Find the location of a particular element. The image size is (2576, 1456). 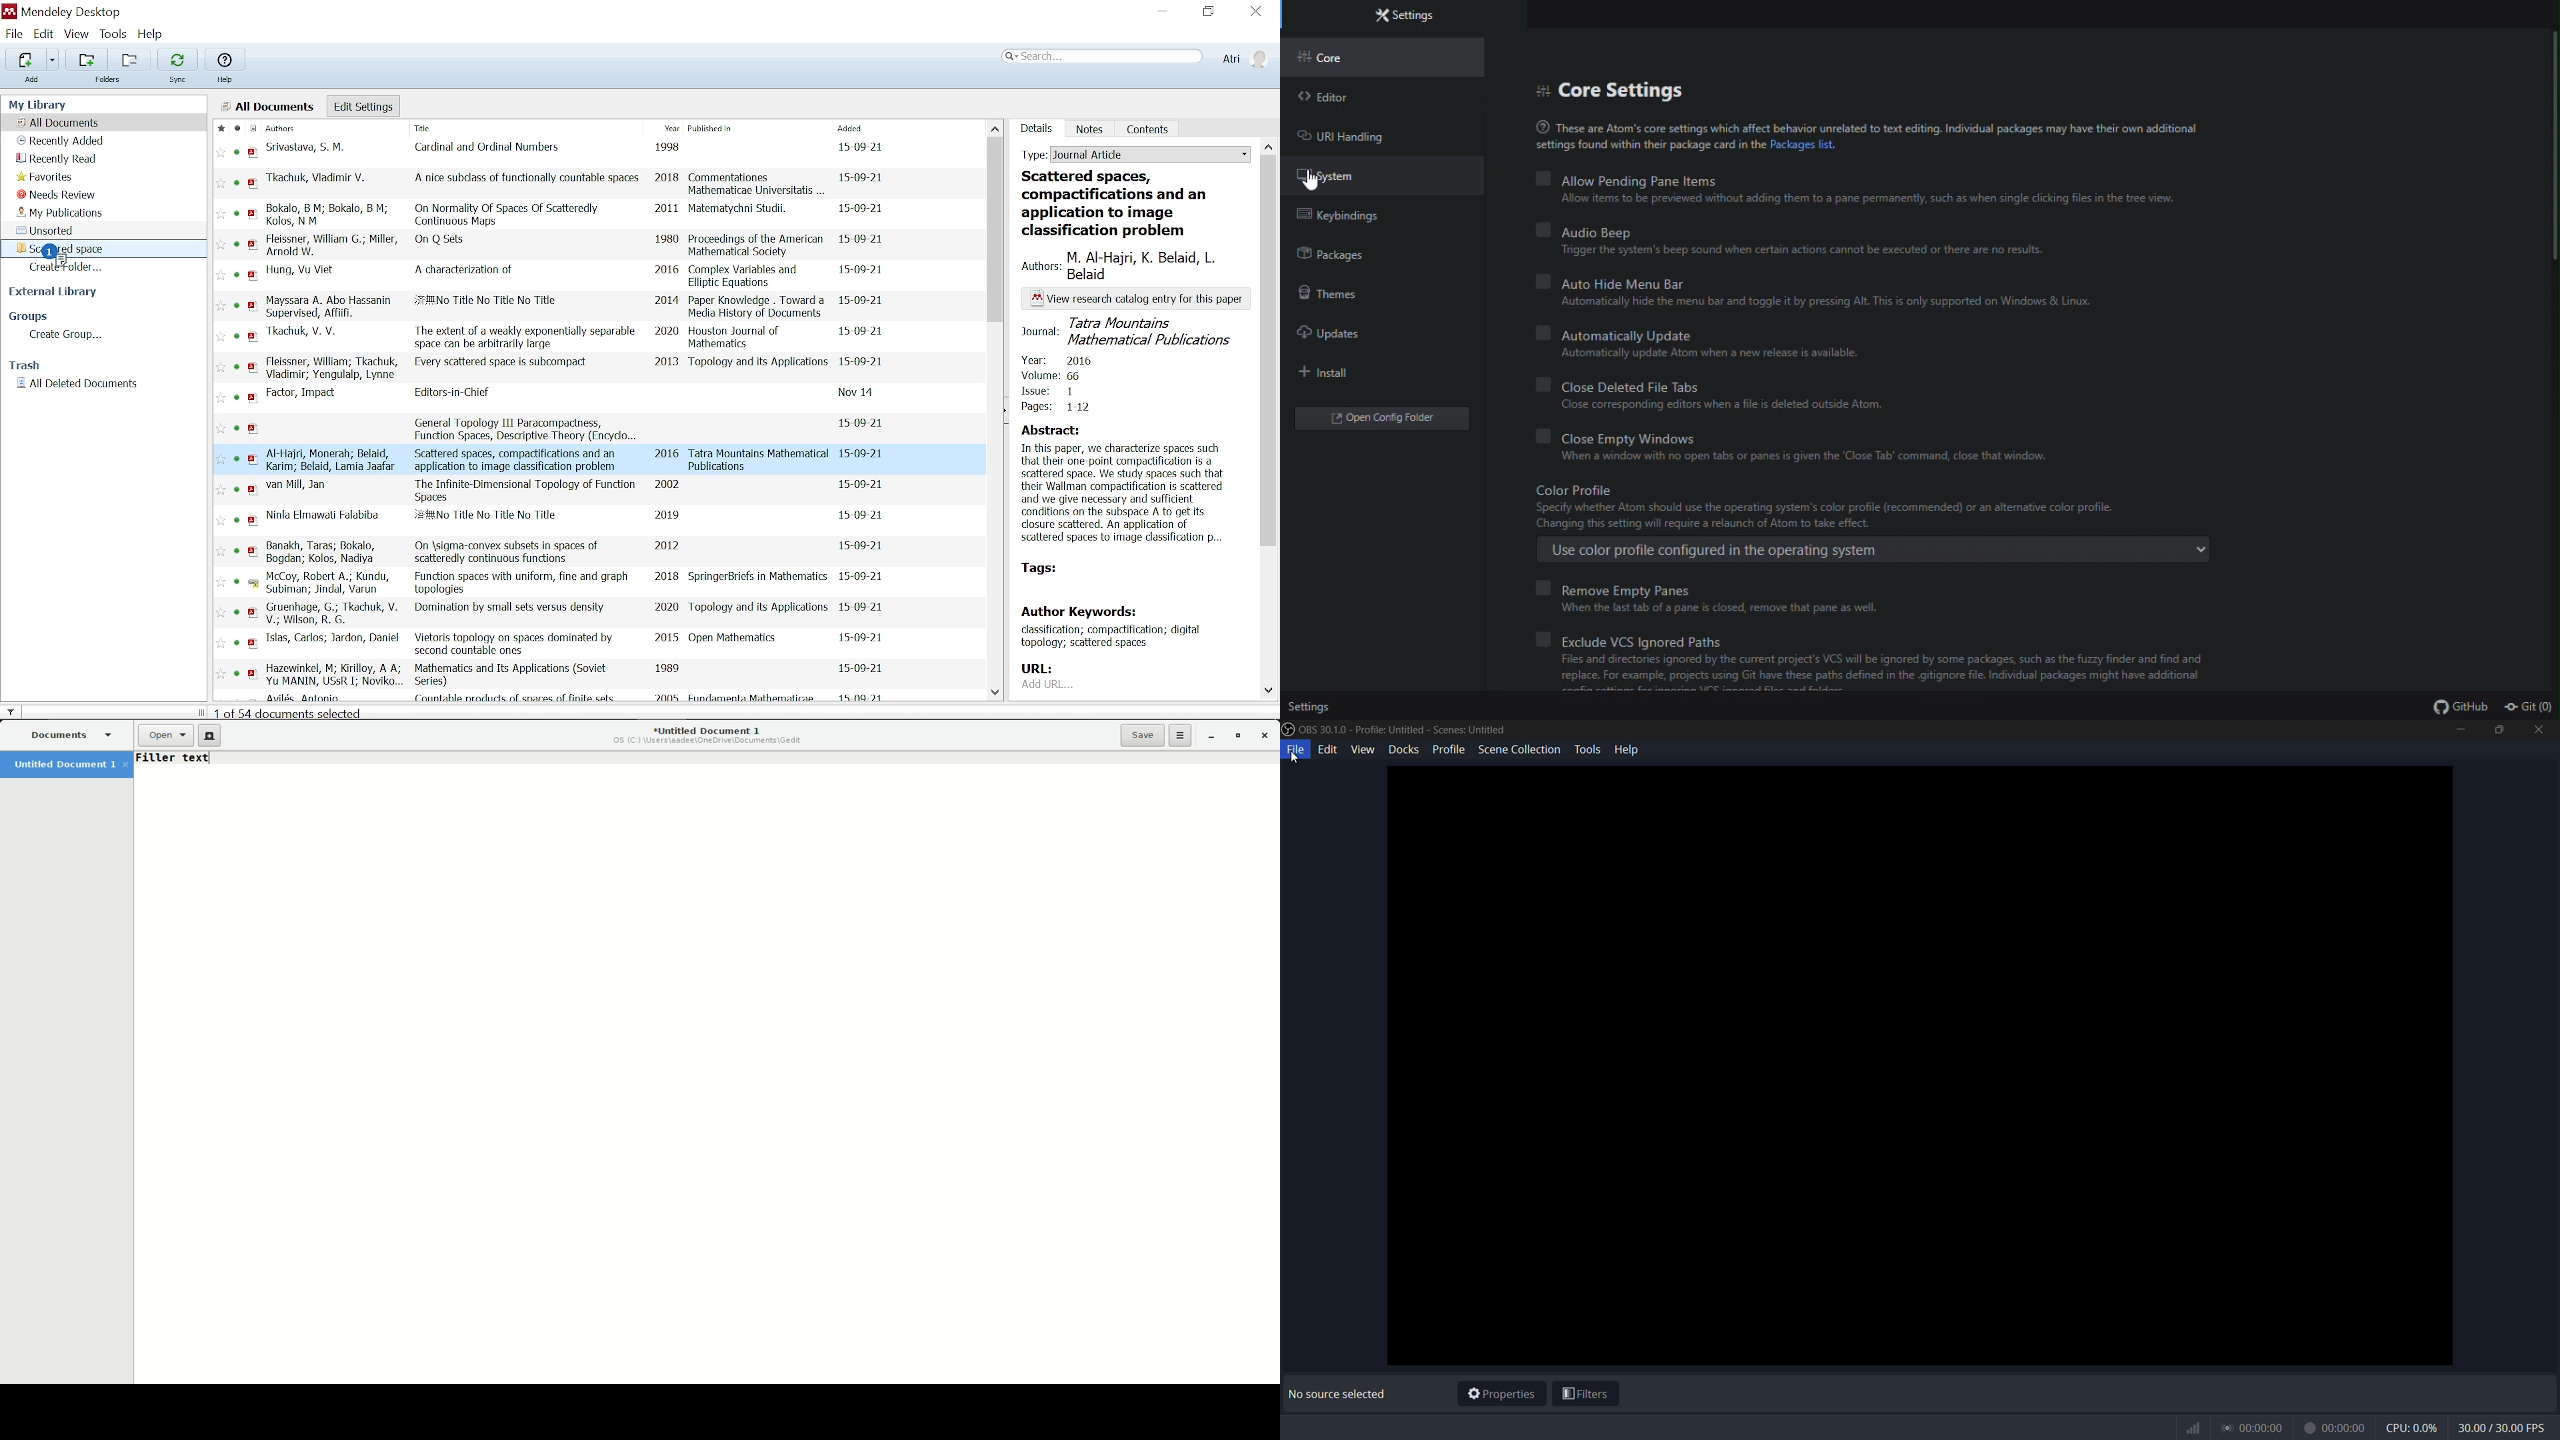

authors is located at coordinates (333, 675).